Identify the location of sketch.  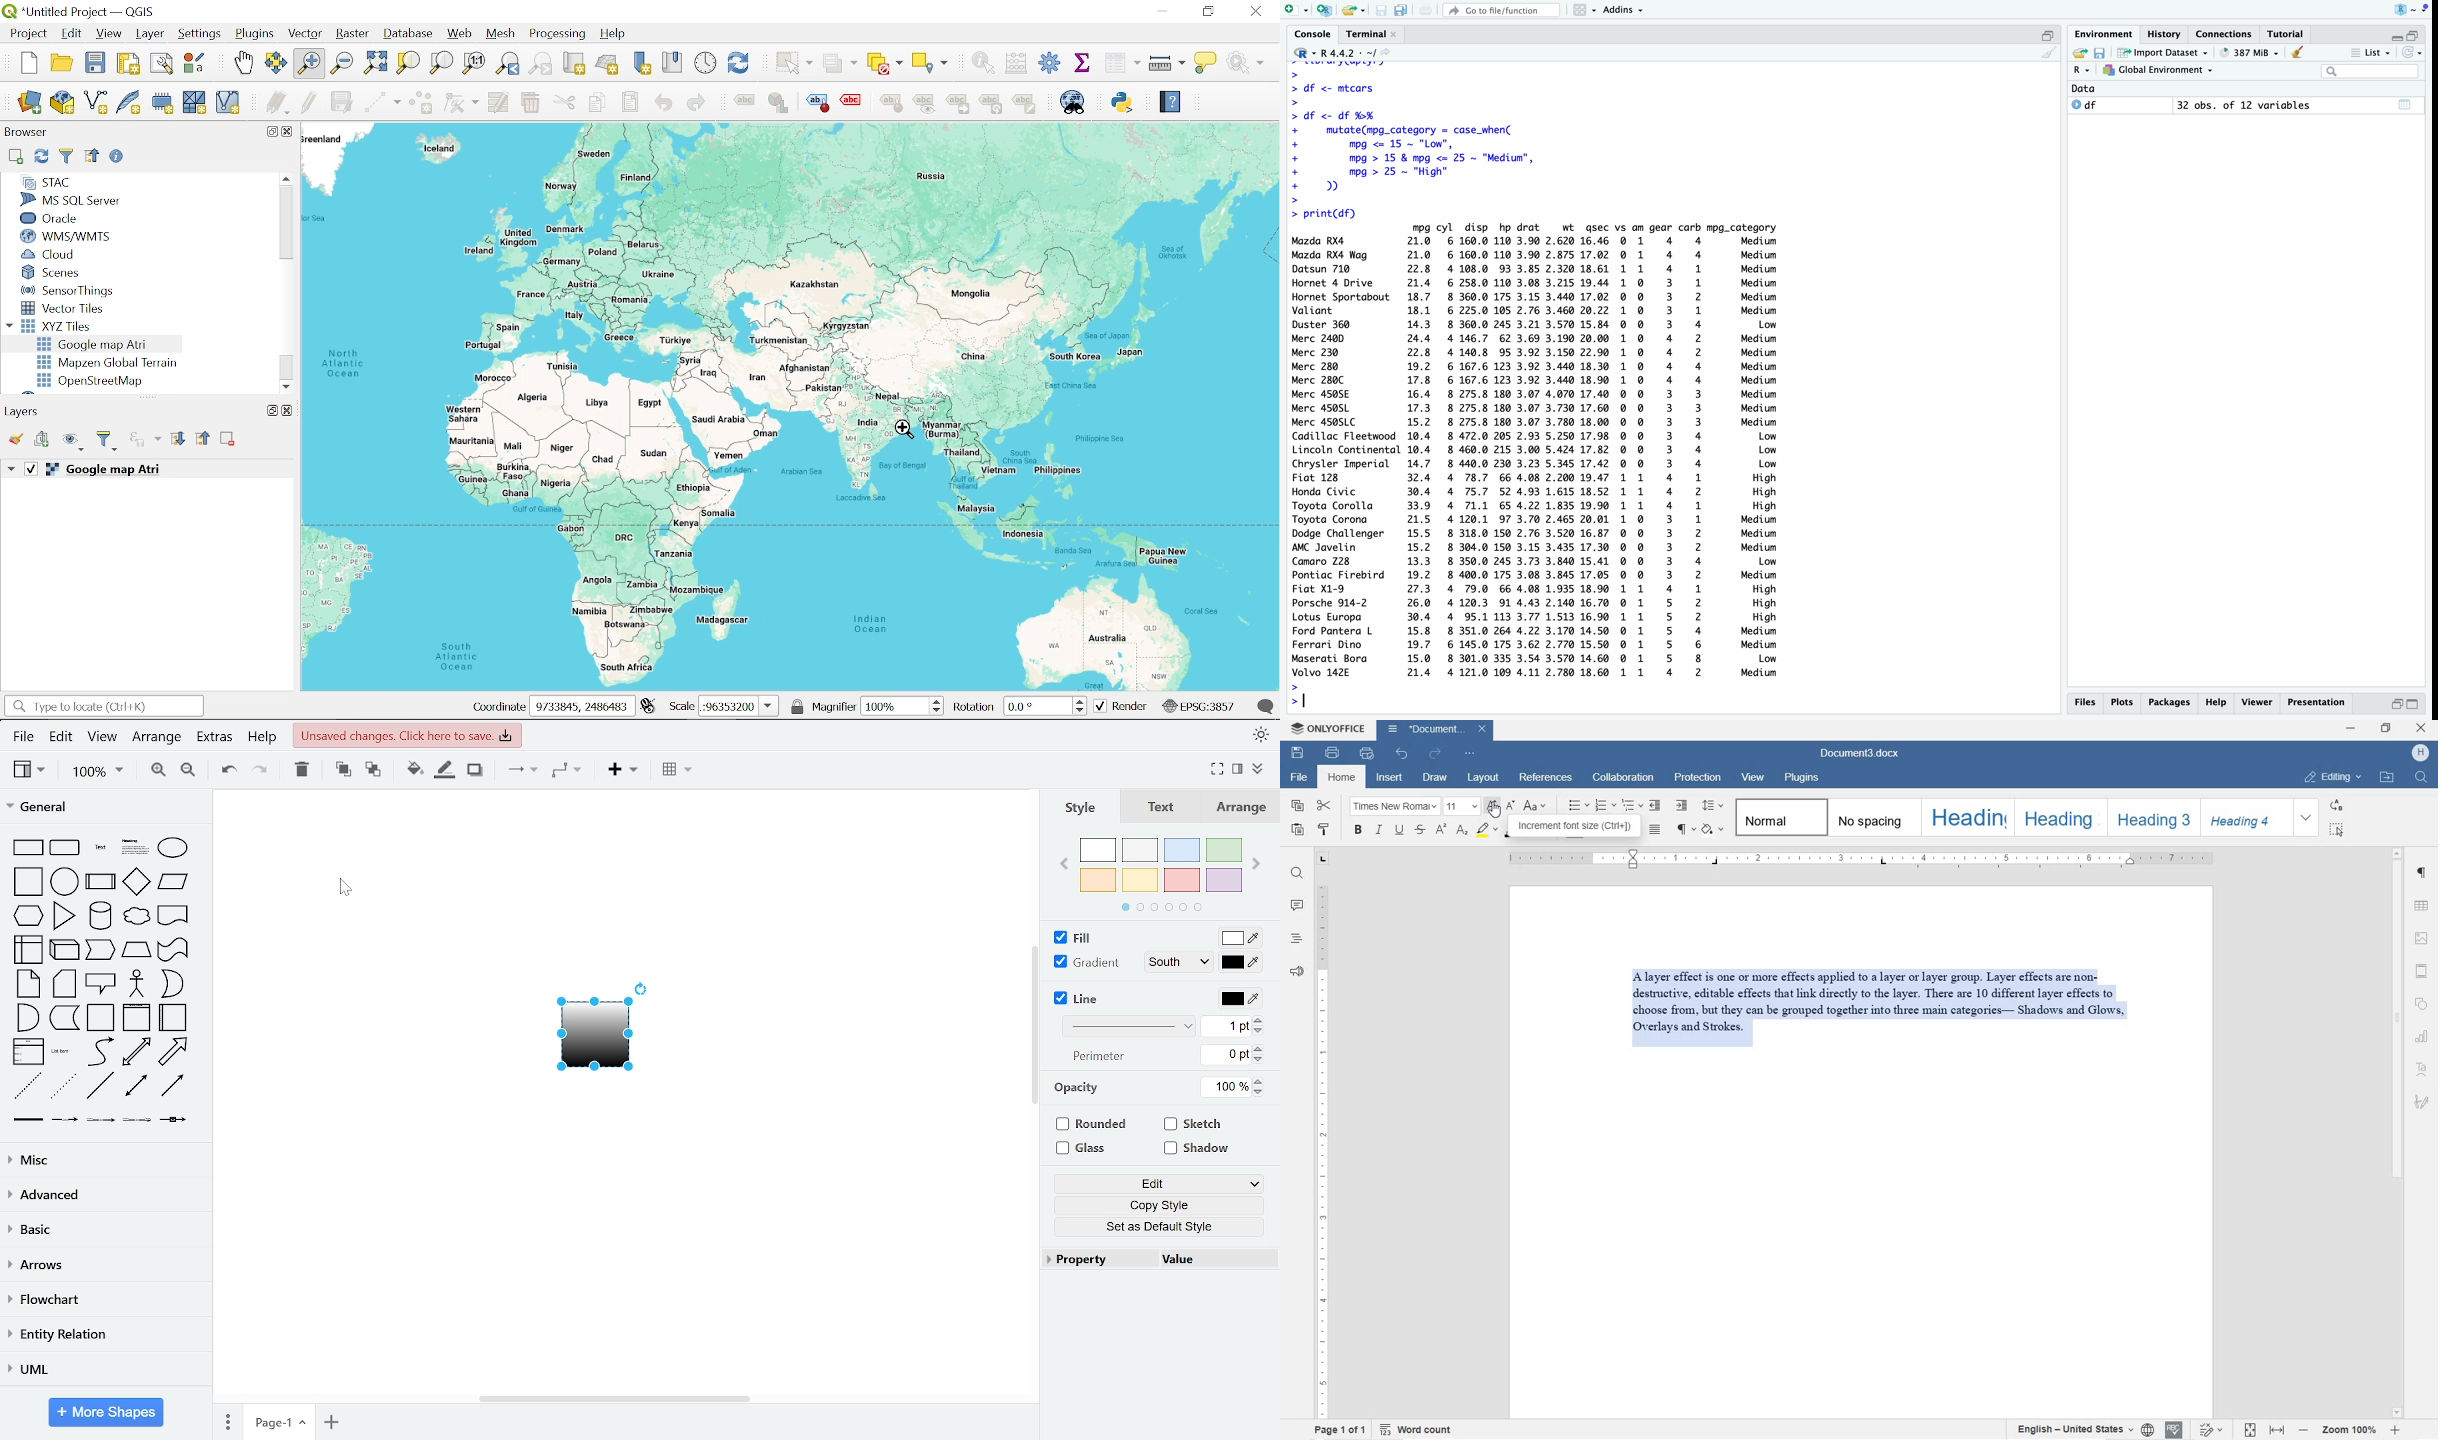
(1194, 1124).